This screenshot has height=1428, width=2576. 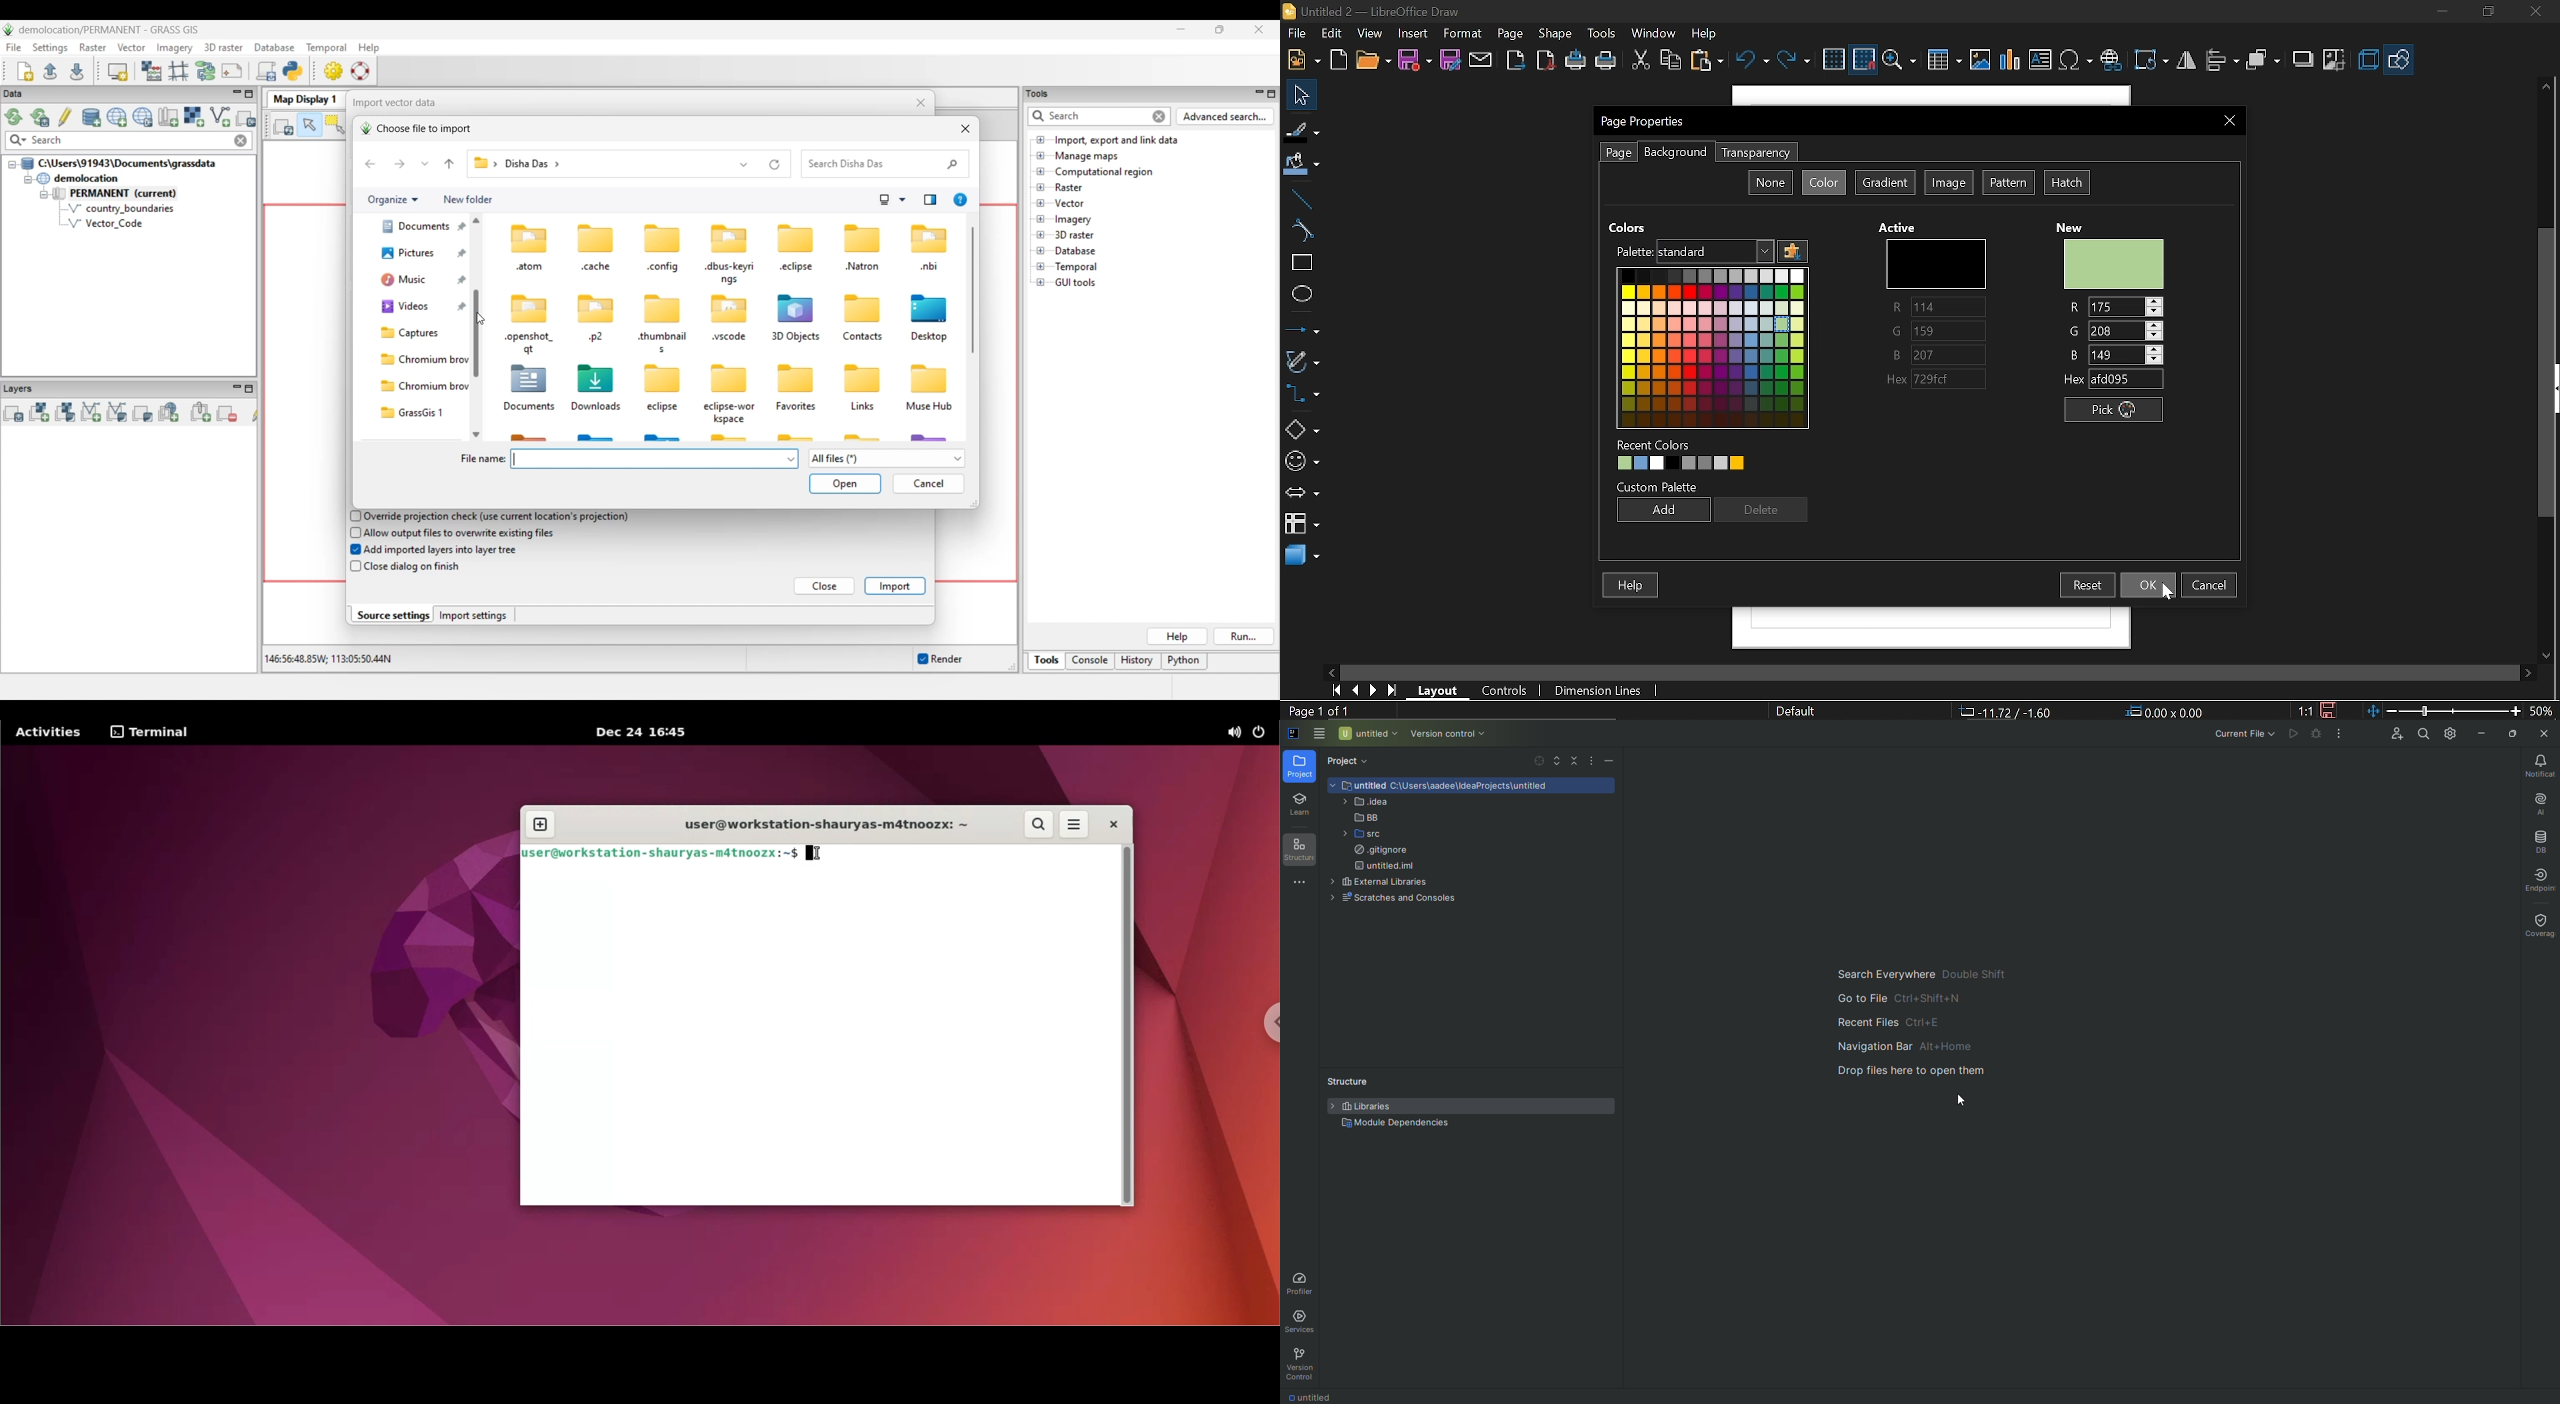 I want to click on Move up, so click(x=2549, y=86).